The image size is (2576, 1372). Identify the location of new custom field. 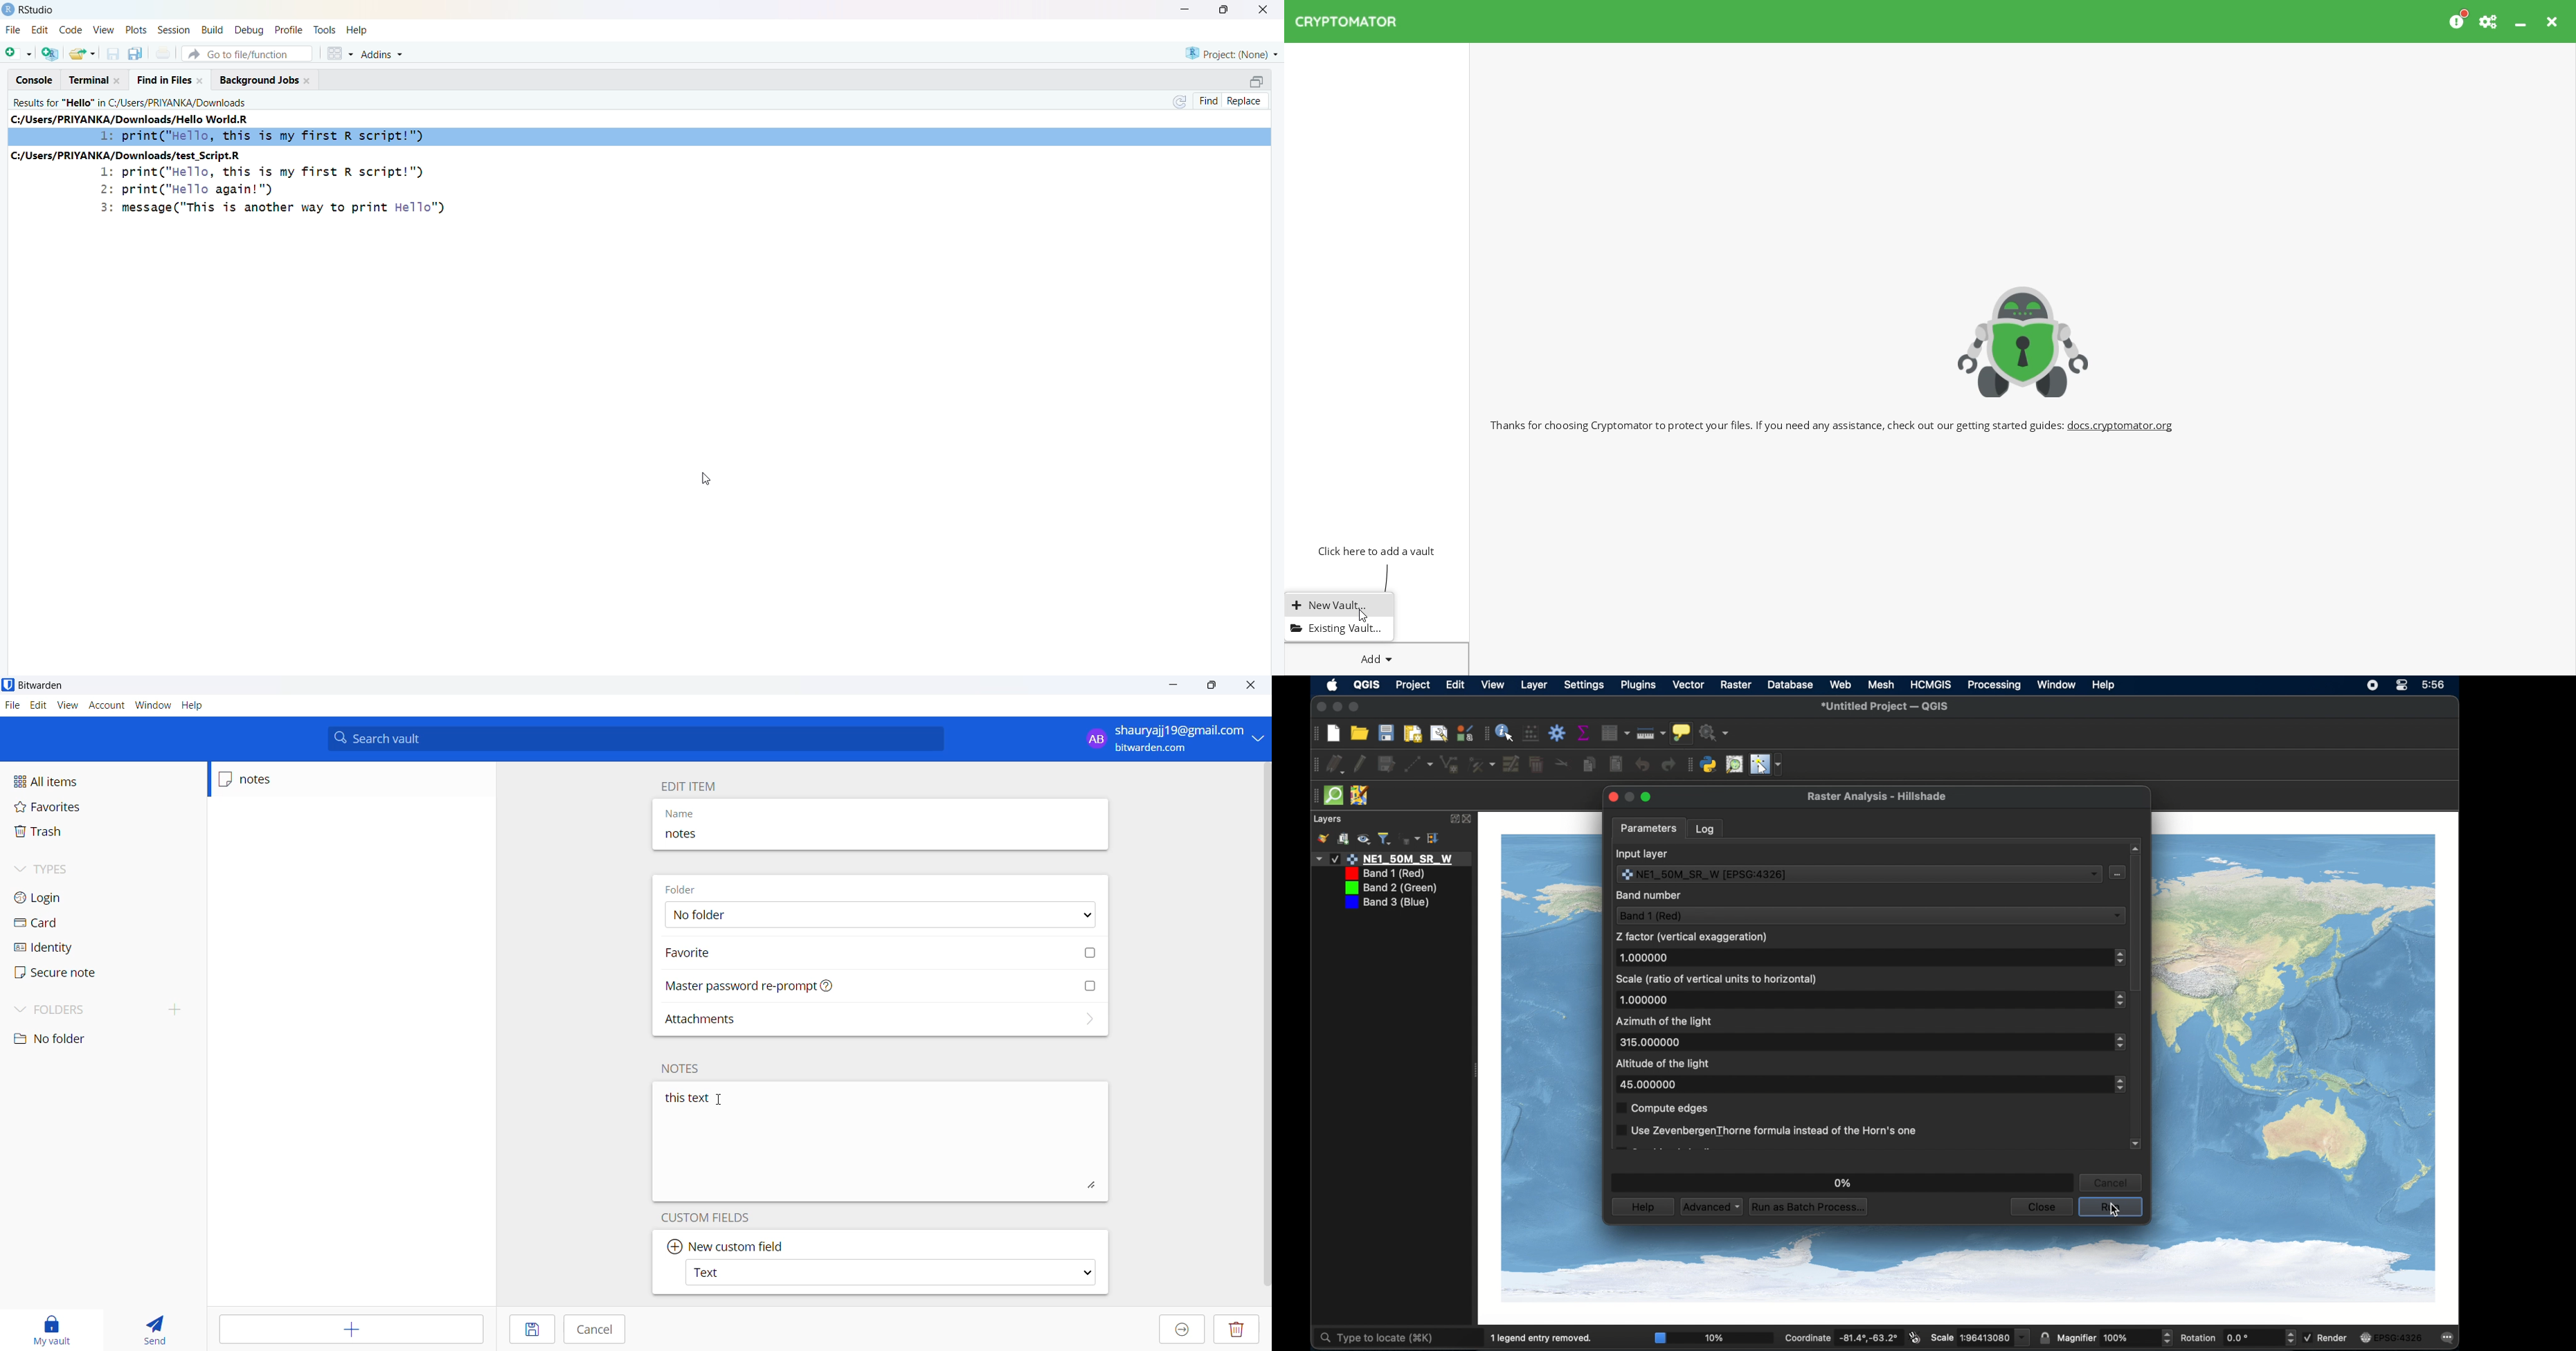
(738, 1245).